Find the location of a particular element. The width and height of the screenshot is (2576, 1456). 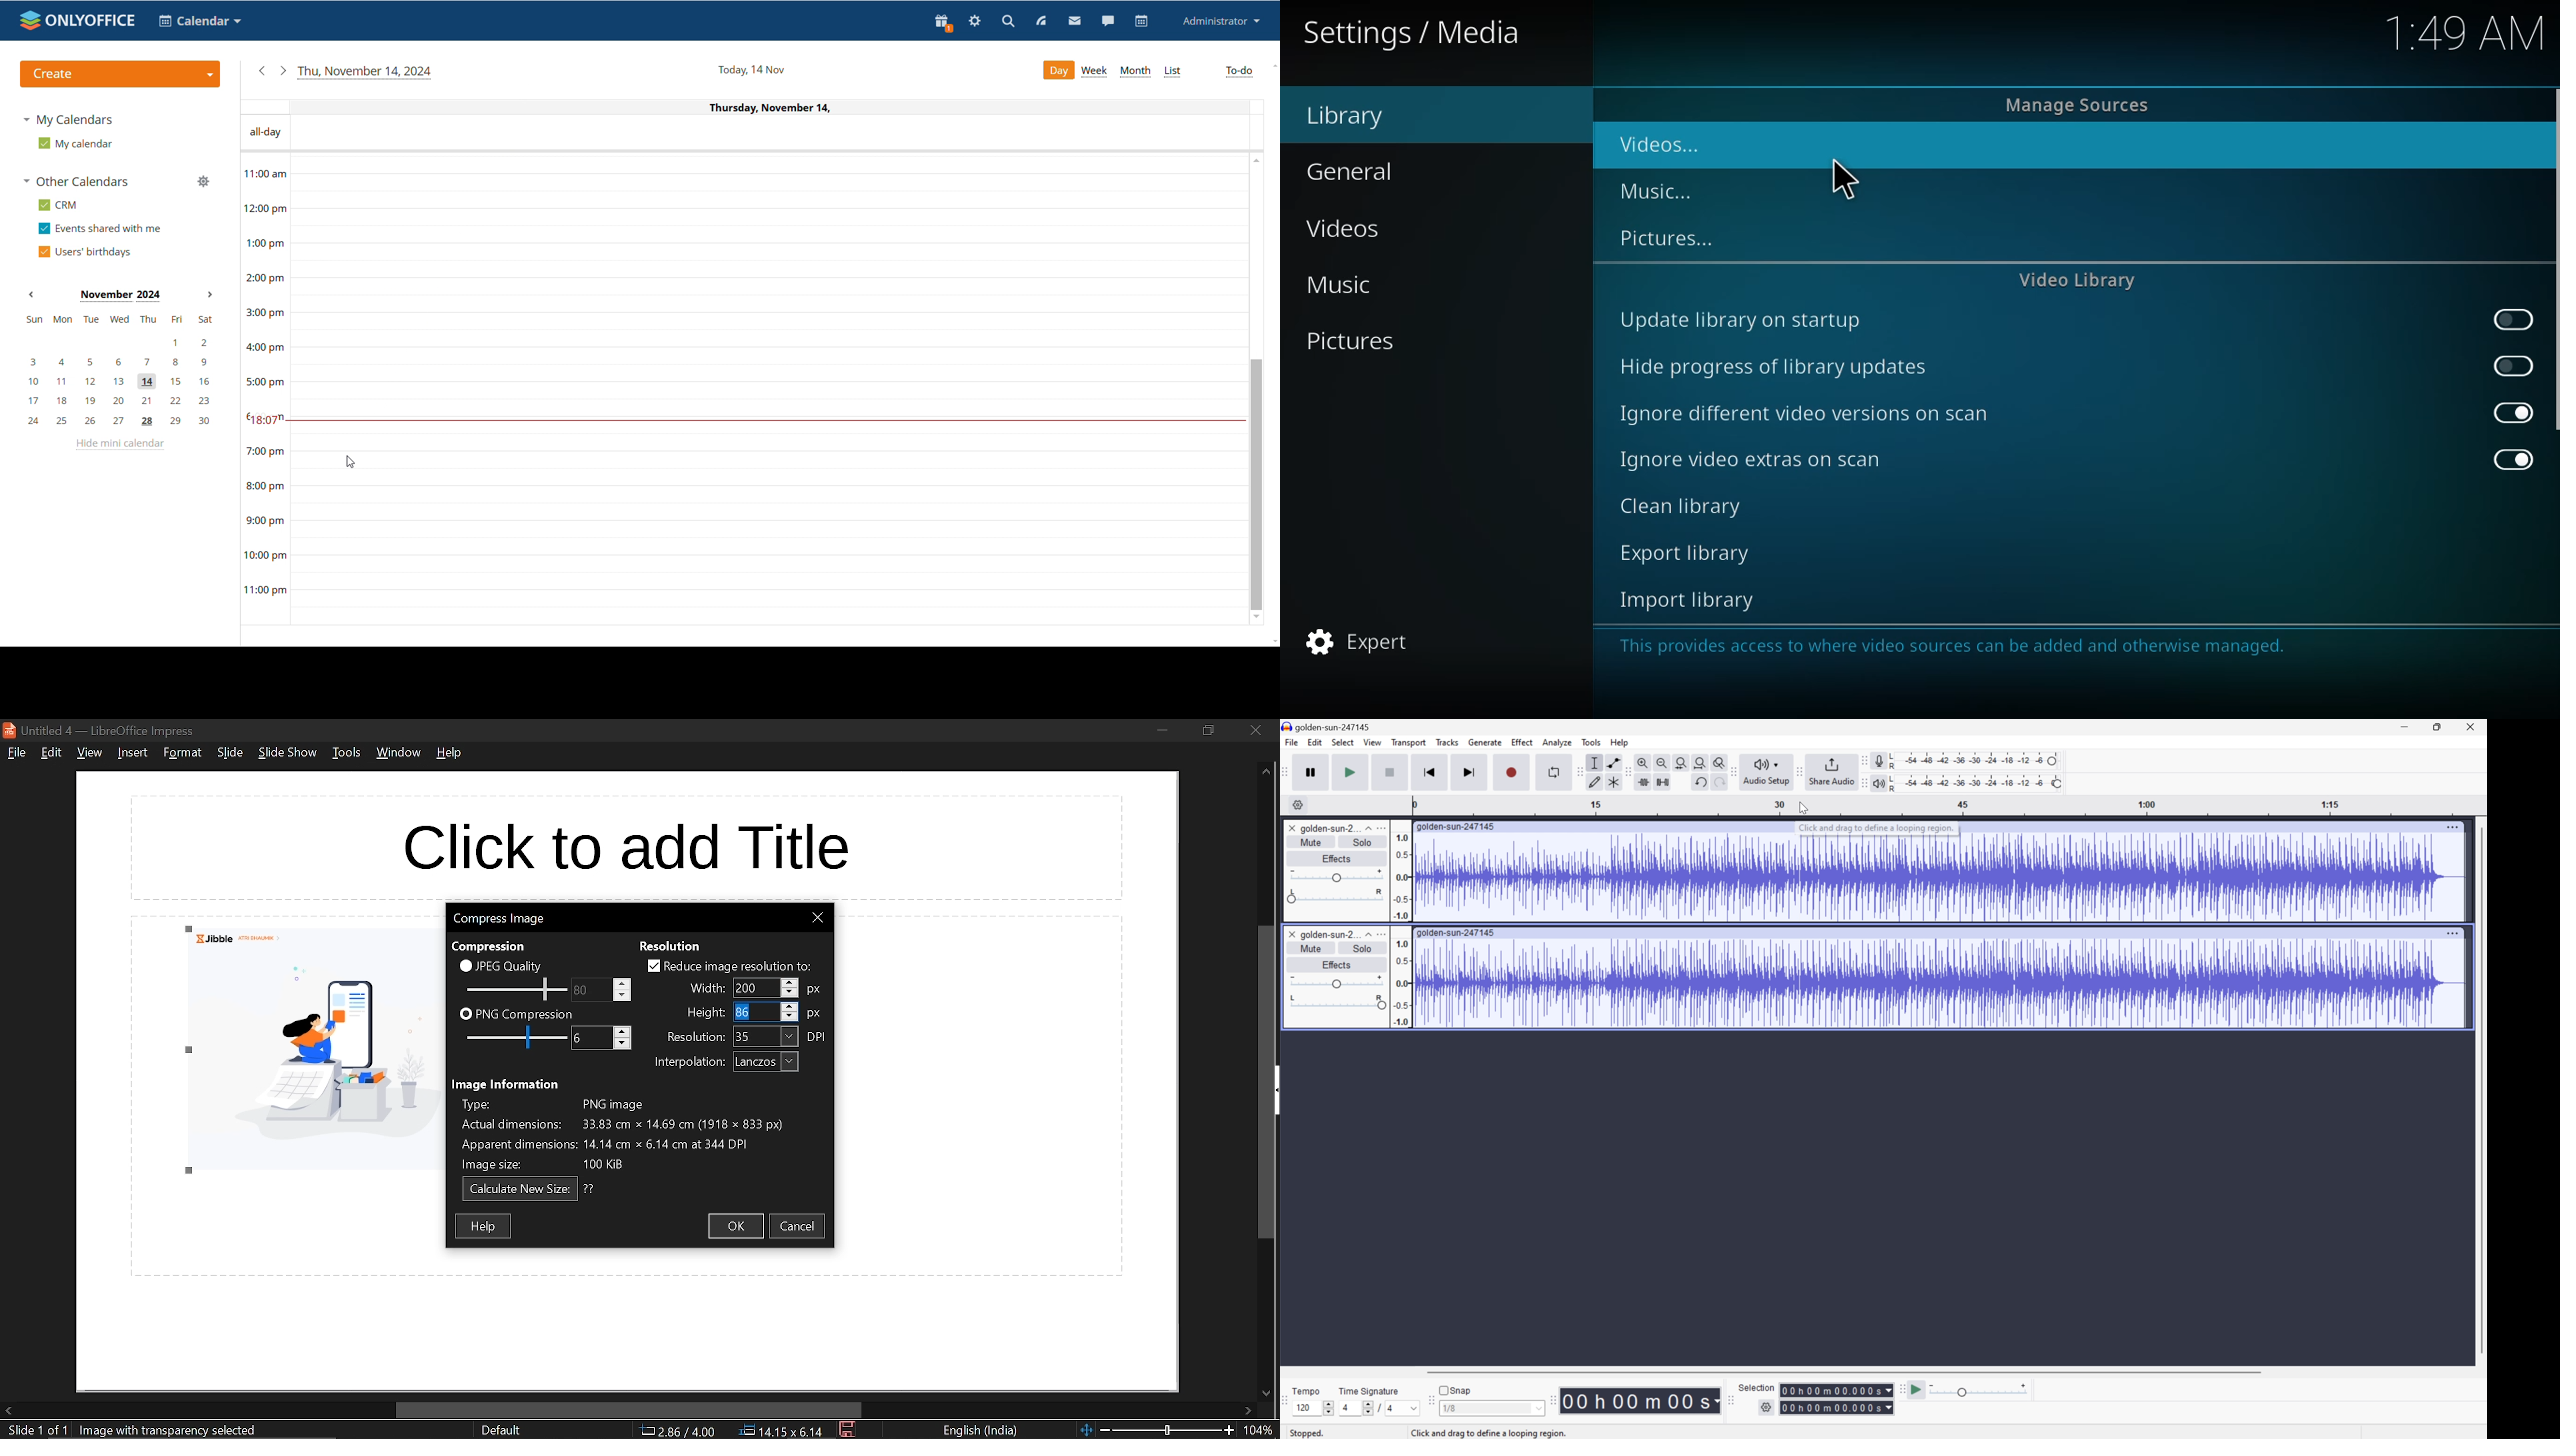

Analyze is located at coordinates (1559, 743).